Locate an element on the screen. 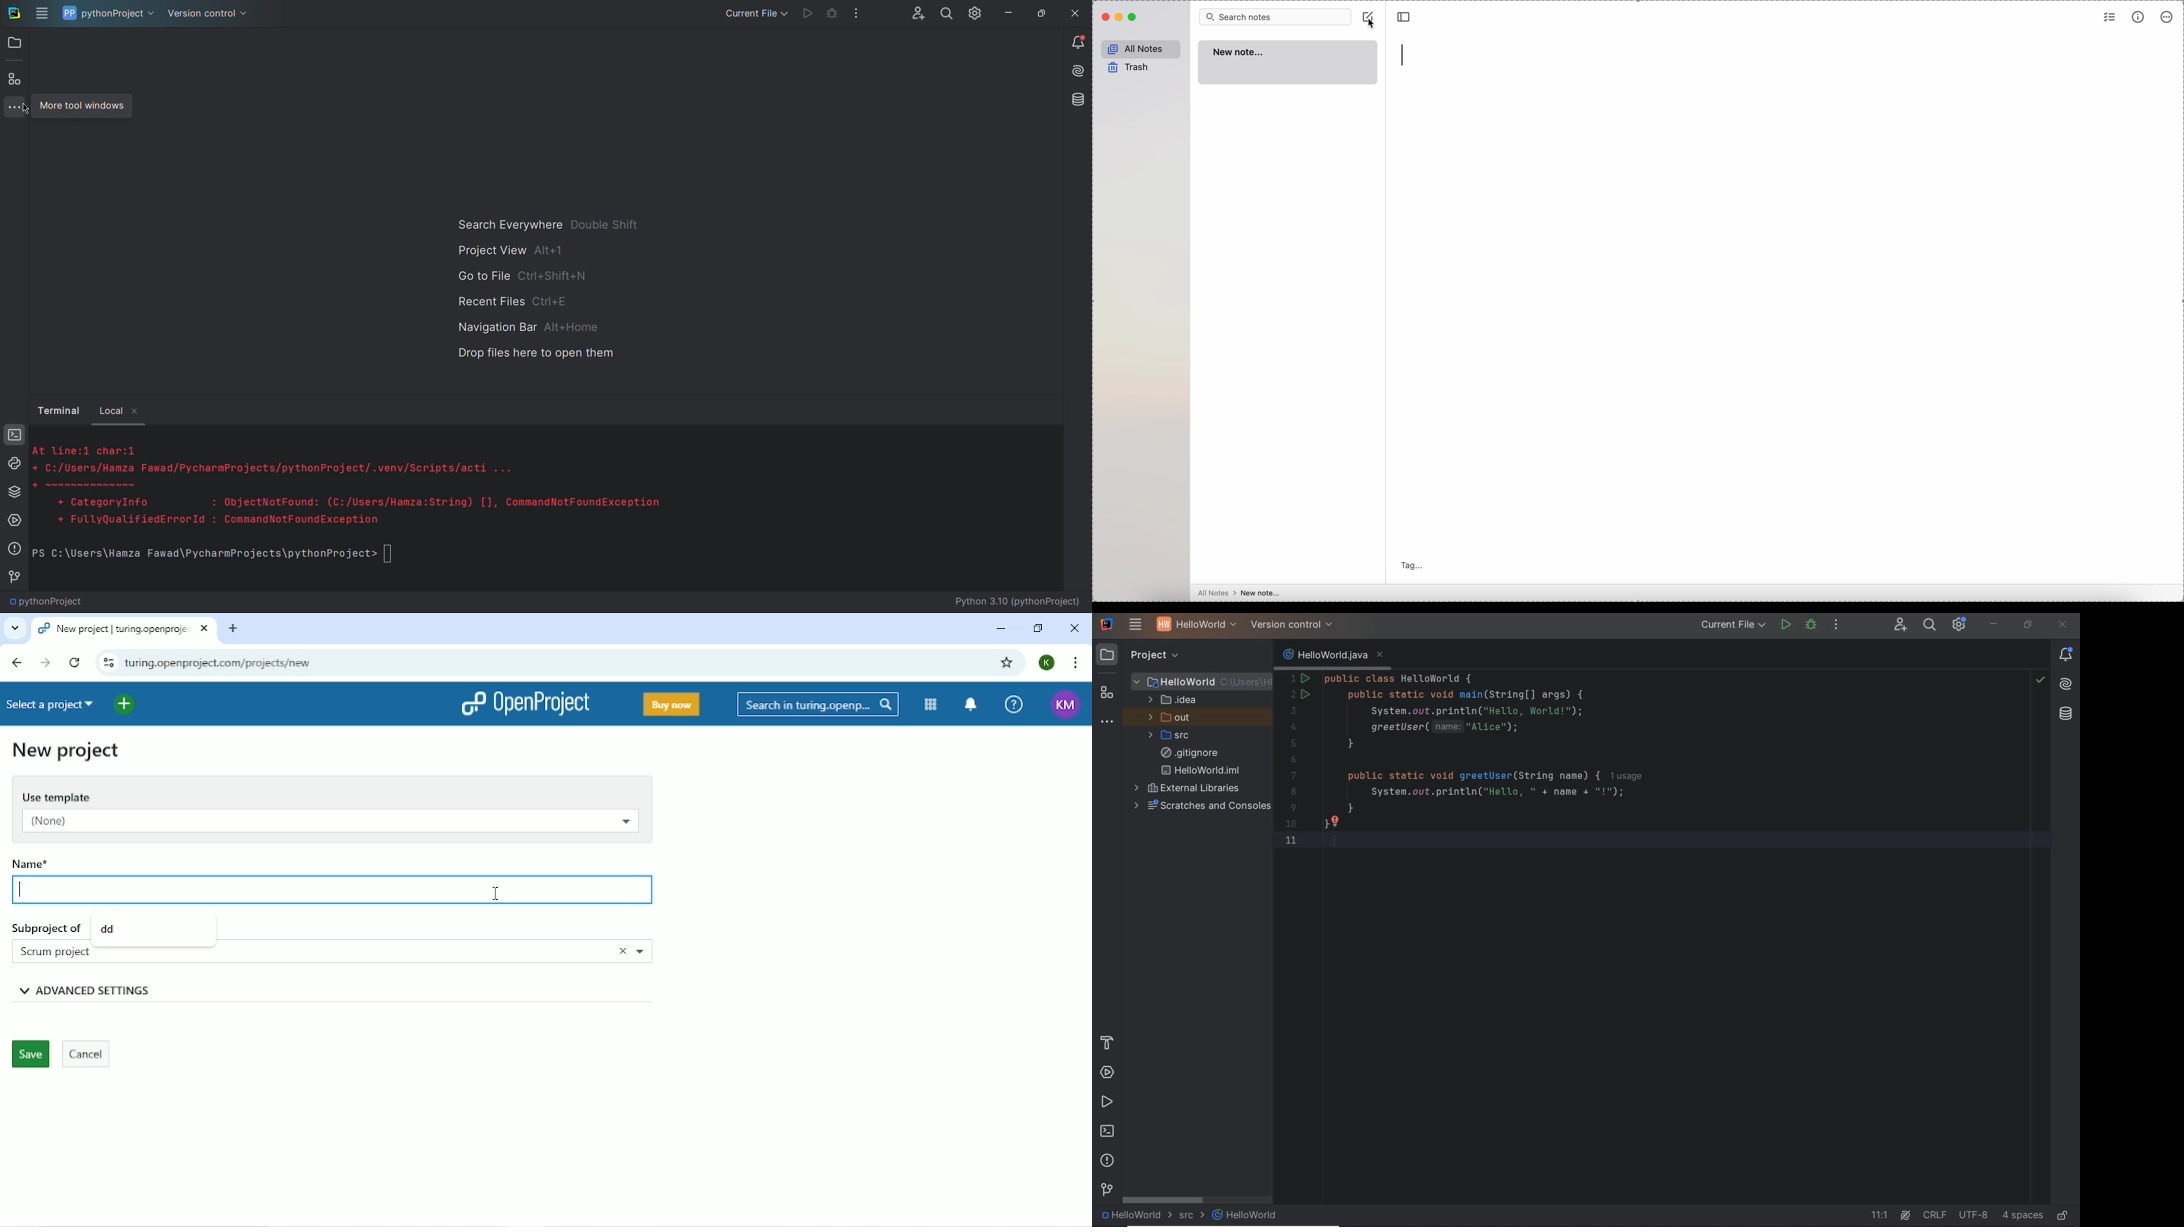  Updates and project settings is located at coordinates (1960, 626).